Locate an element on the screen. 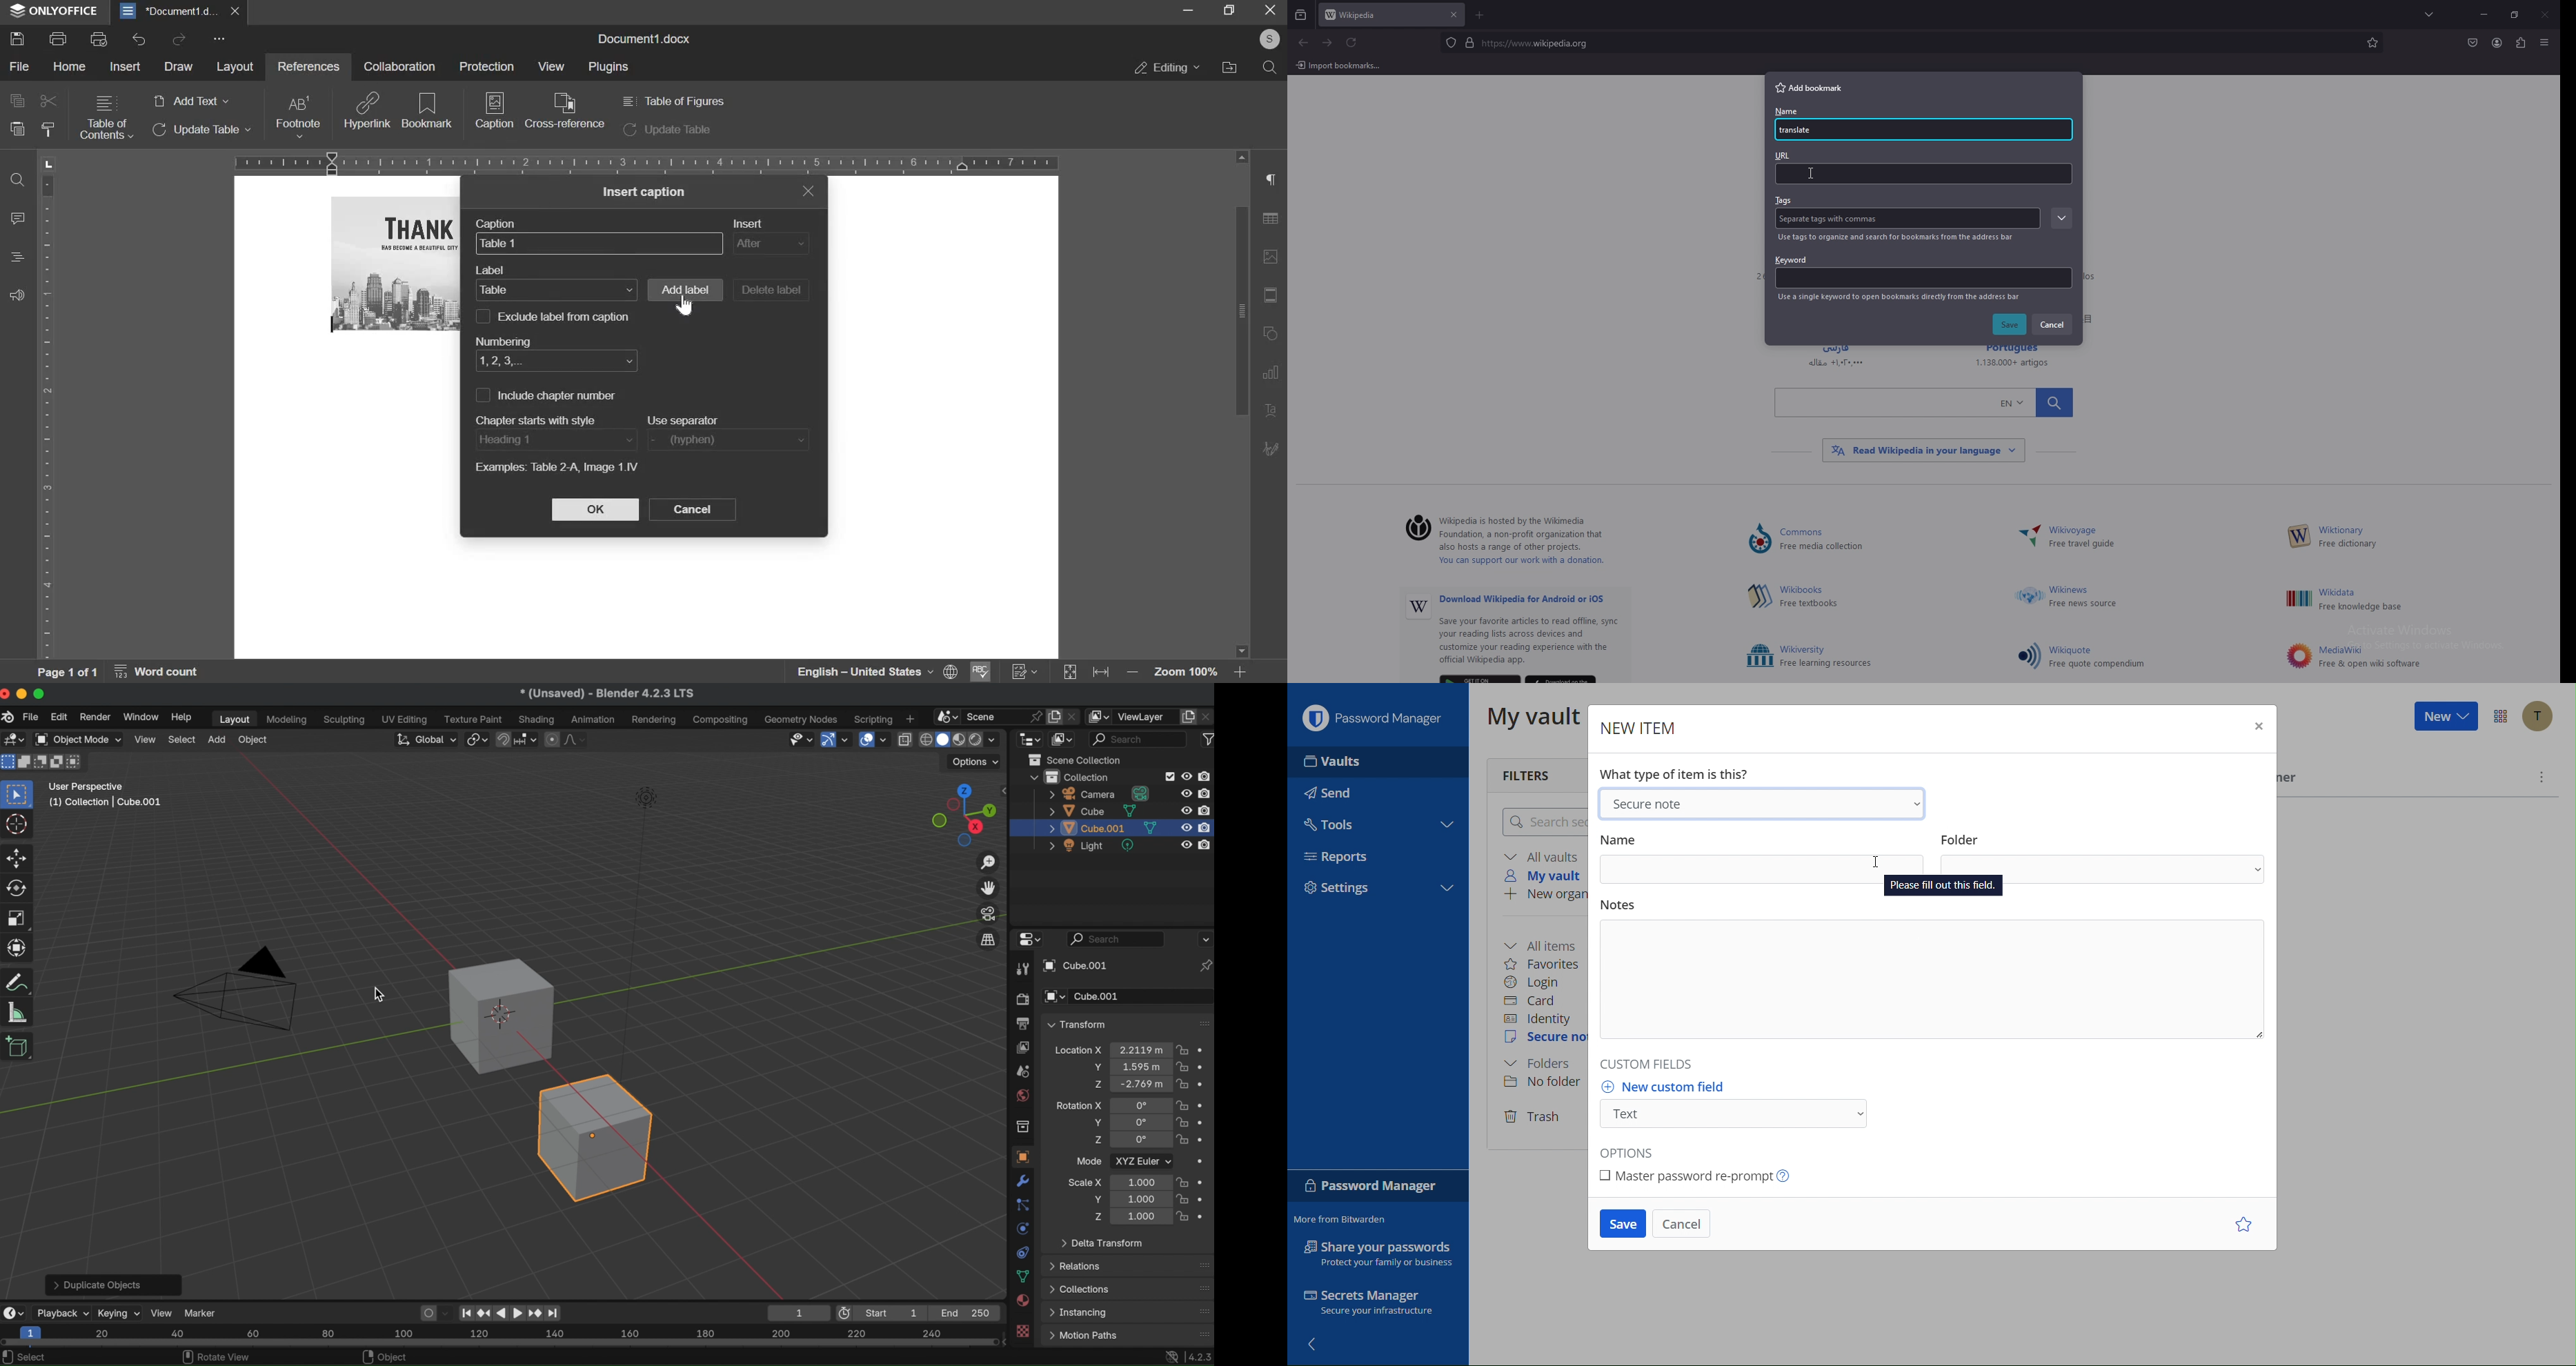  cursor is located at coordinates (378, 995).